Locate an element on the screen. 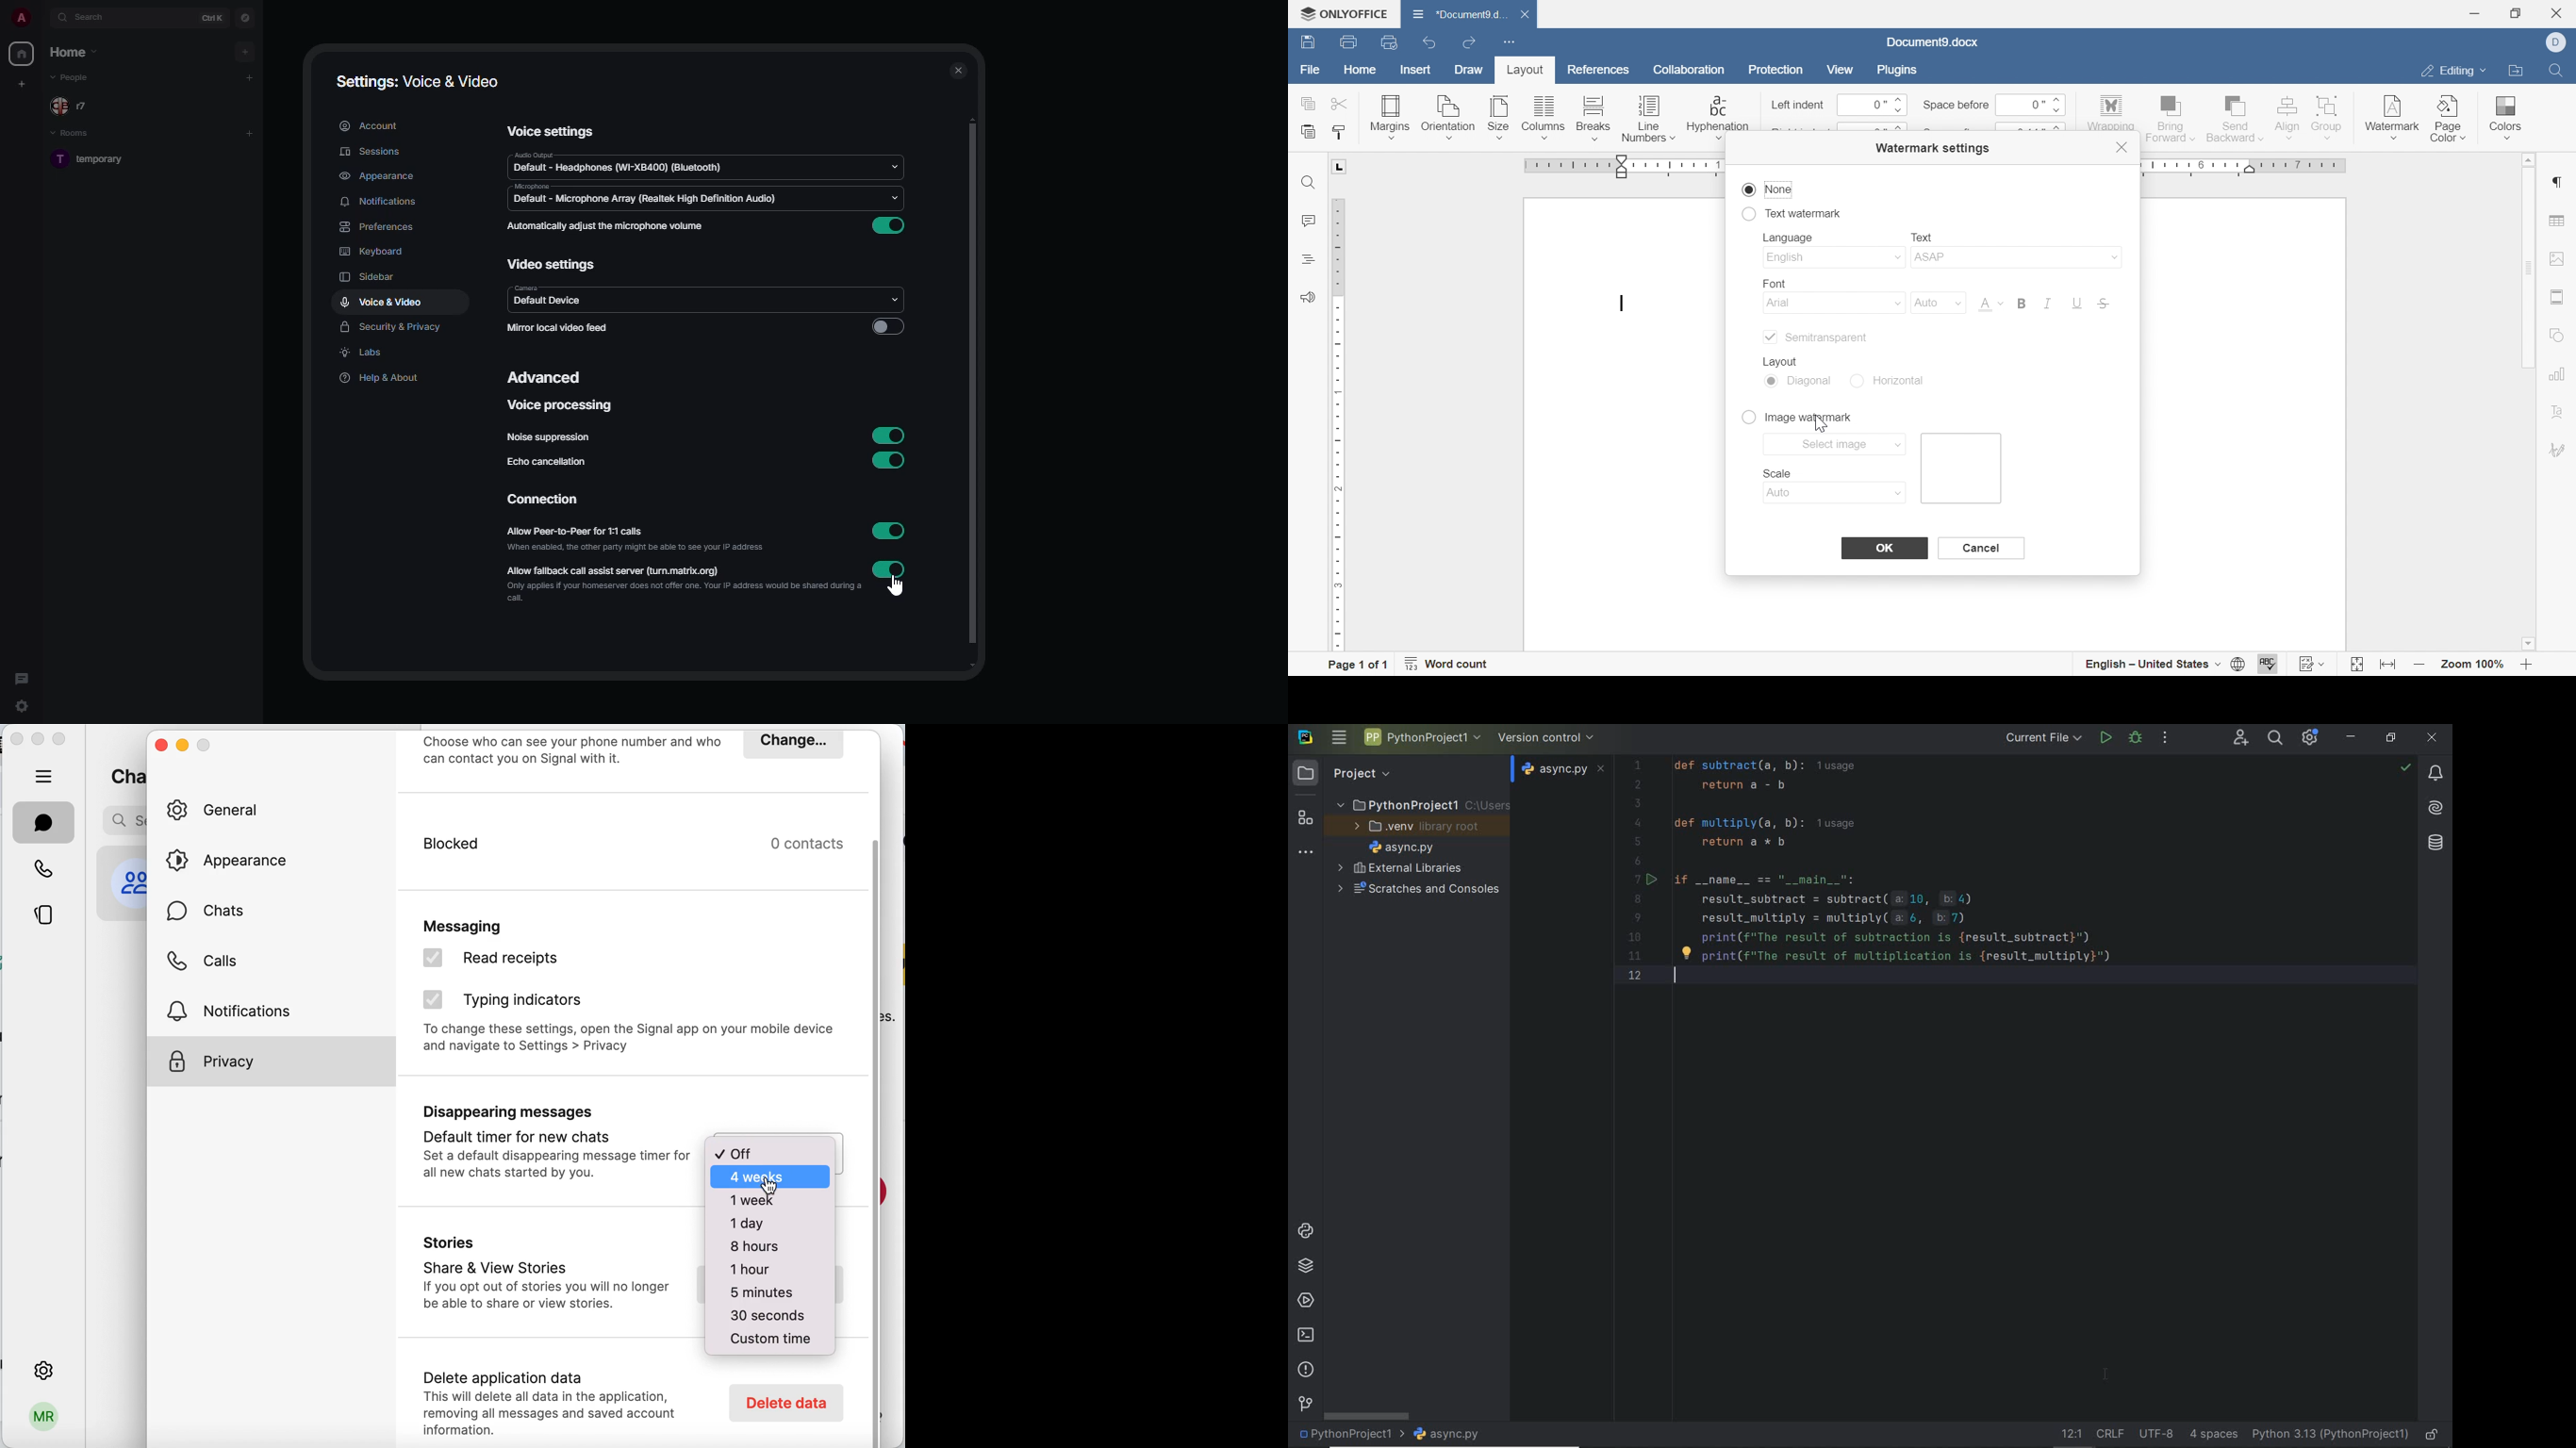 The height and width of the screenshot is (1456, 2576). OK is located at coordinates (1884, 548).